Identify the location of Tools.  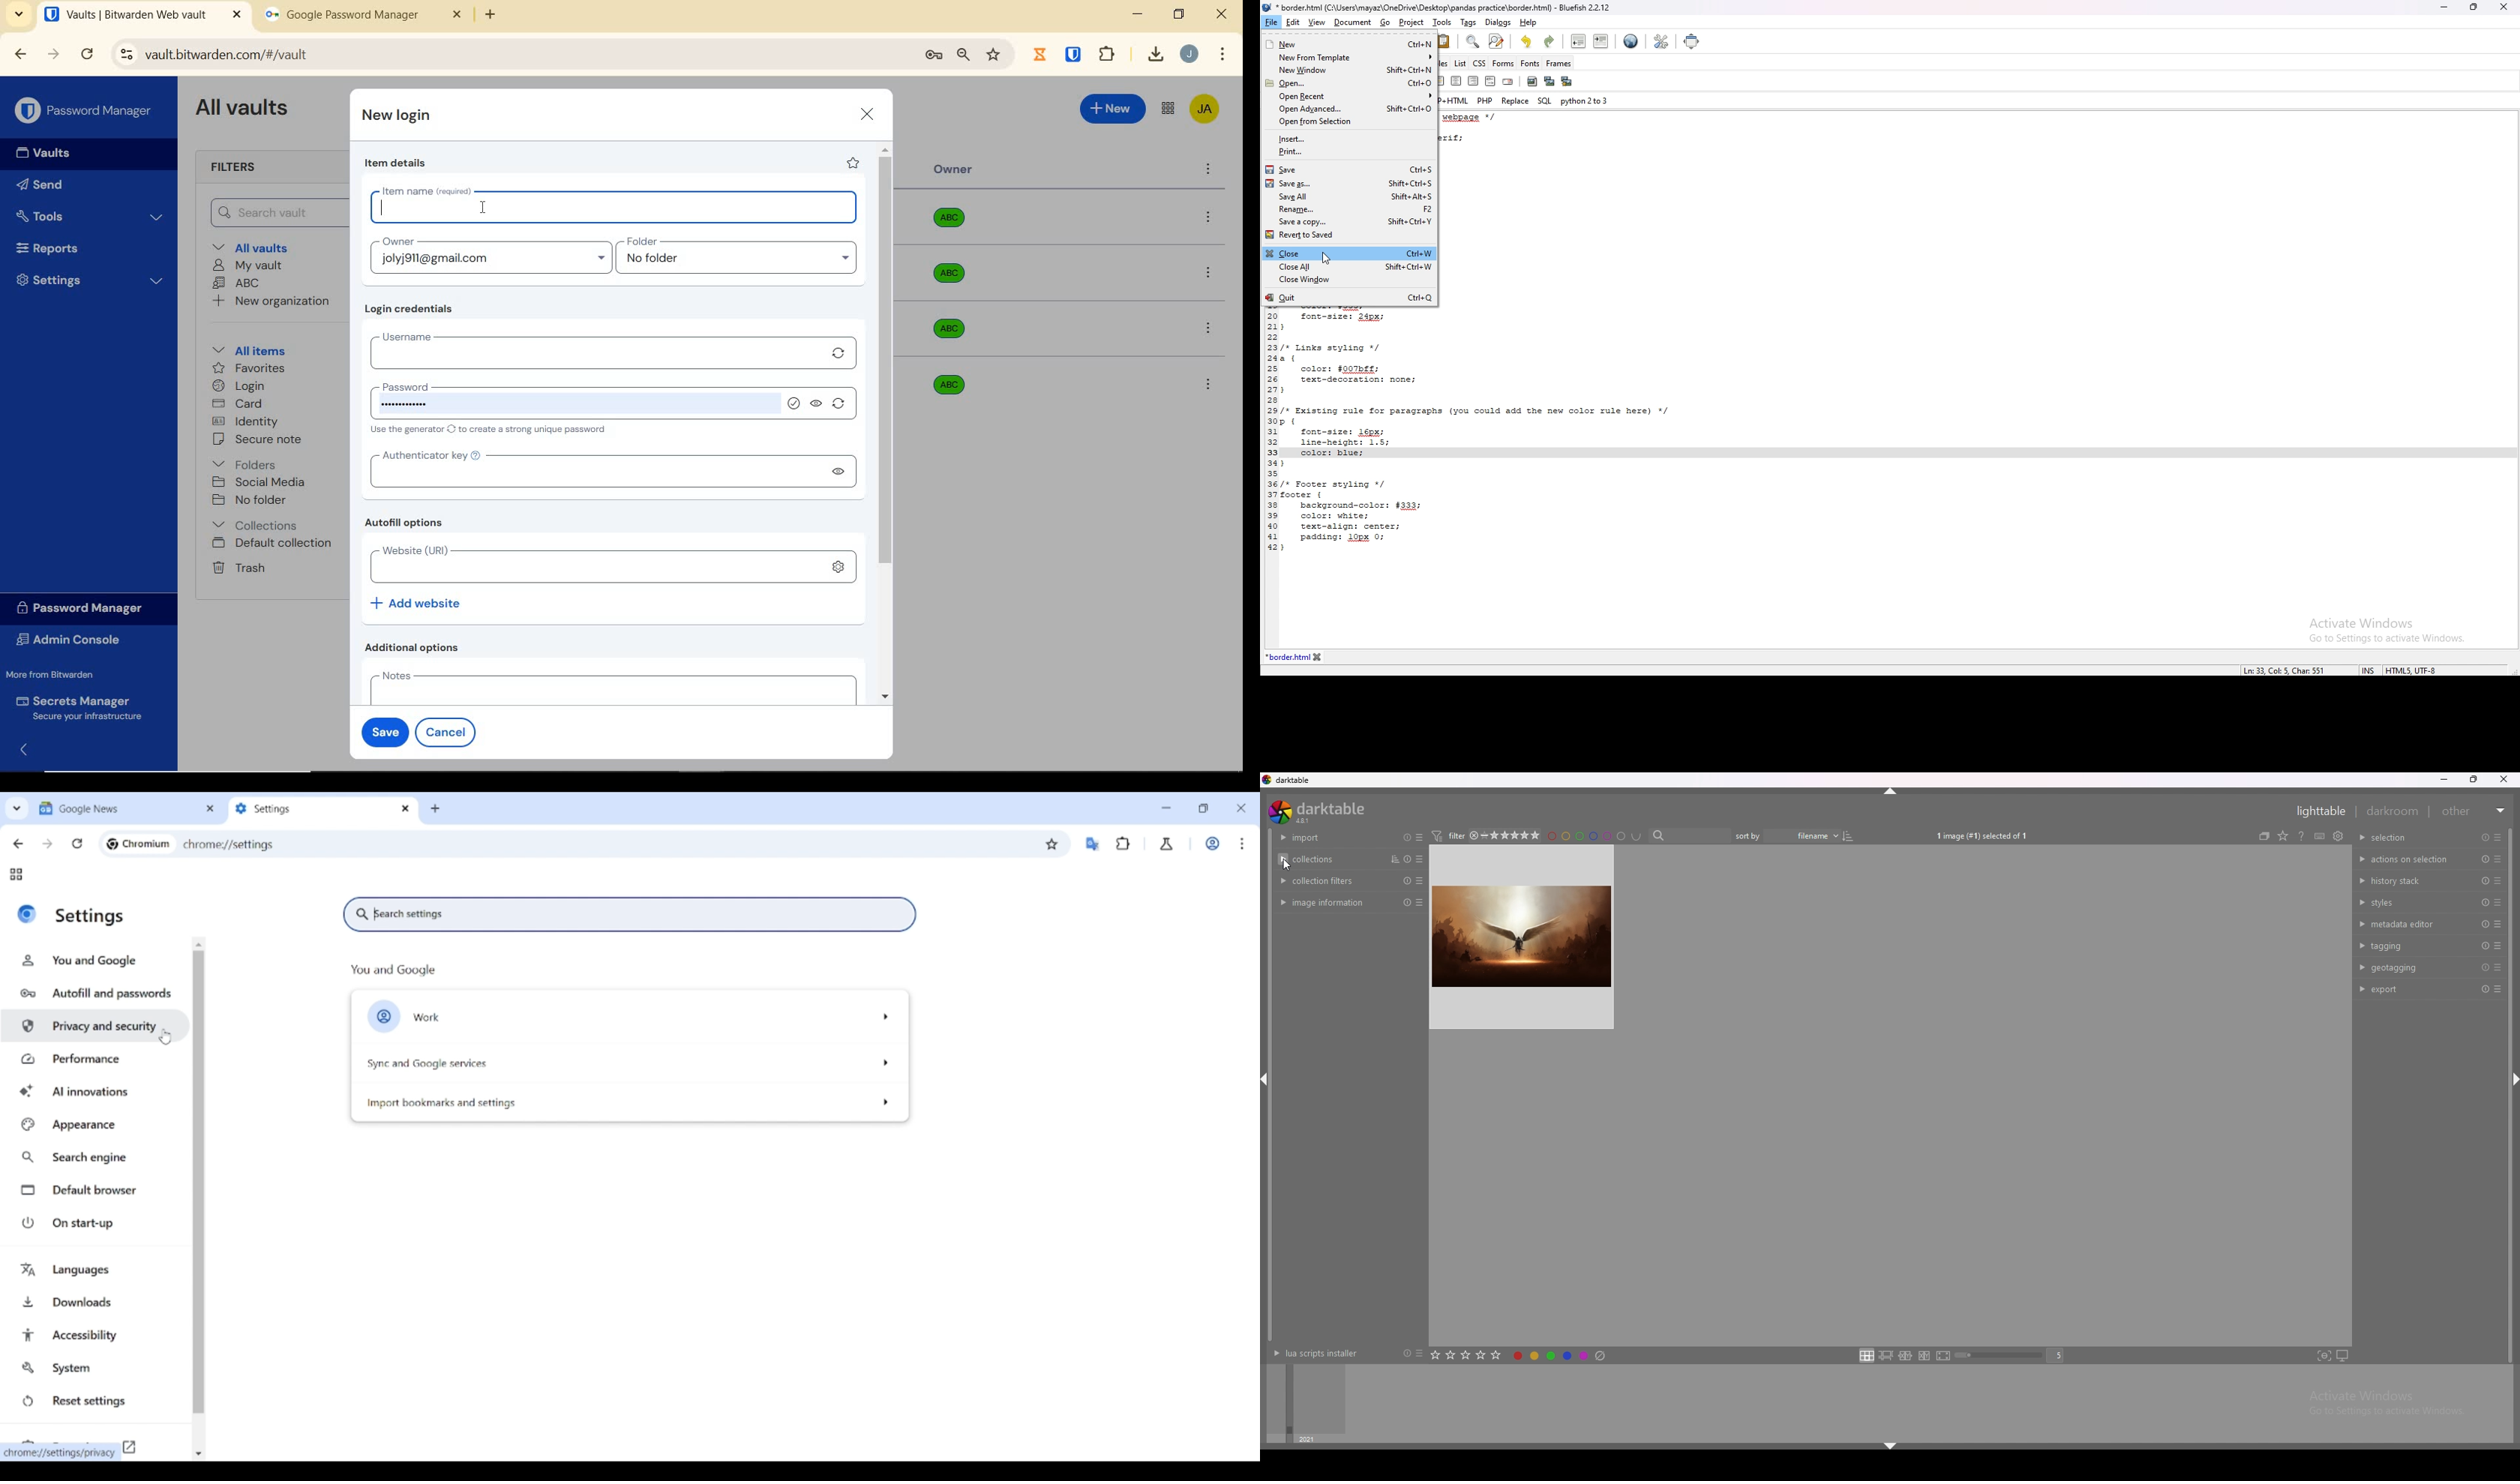
(90, 217).